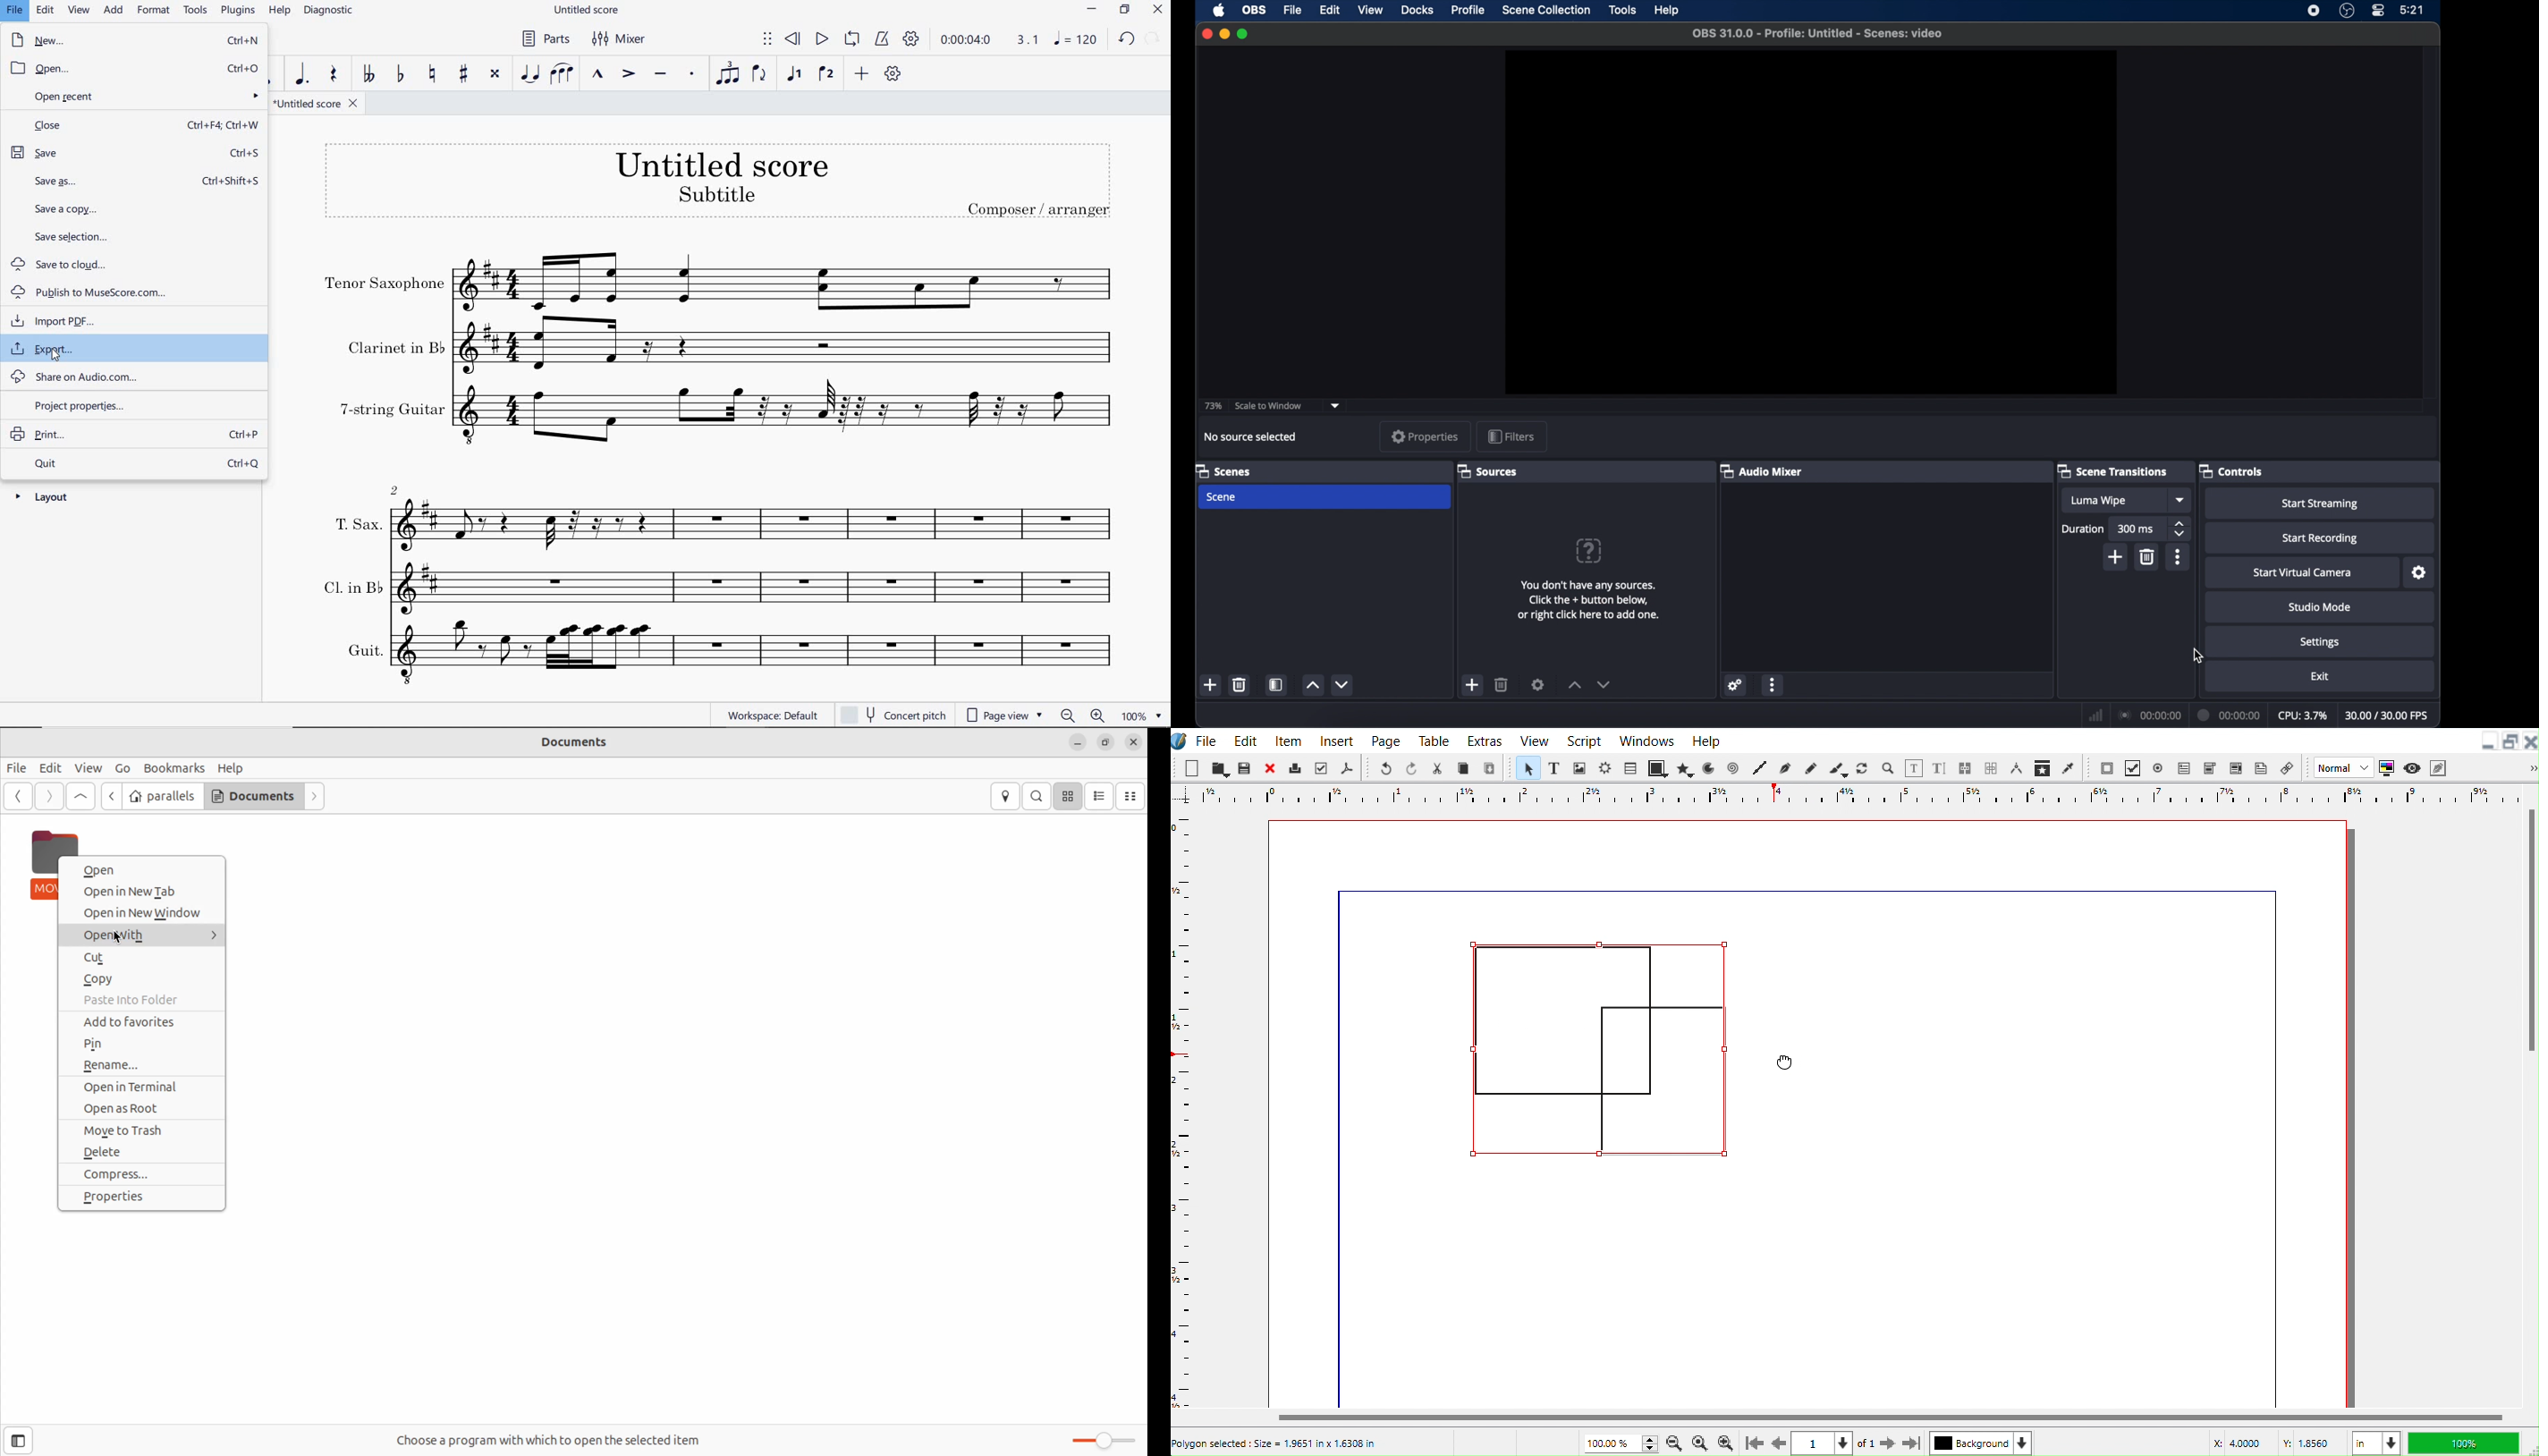 The height and width of the screenshot is (1456, 2548). I want to click on ACCENT, so click(628, 73).